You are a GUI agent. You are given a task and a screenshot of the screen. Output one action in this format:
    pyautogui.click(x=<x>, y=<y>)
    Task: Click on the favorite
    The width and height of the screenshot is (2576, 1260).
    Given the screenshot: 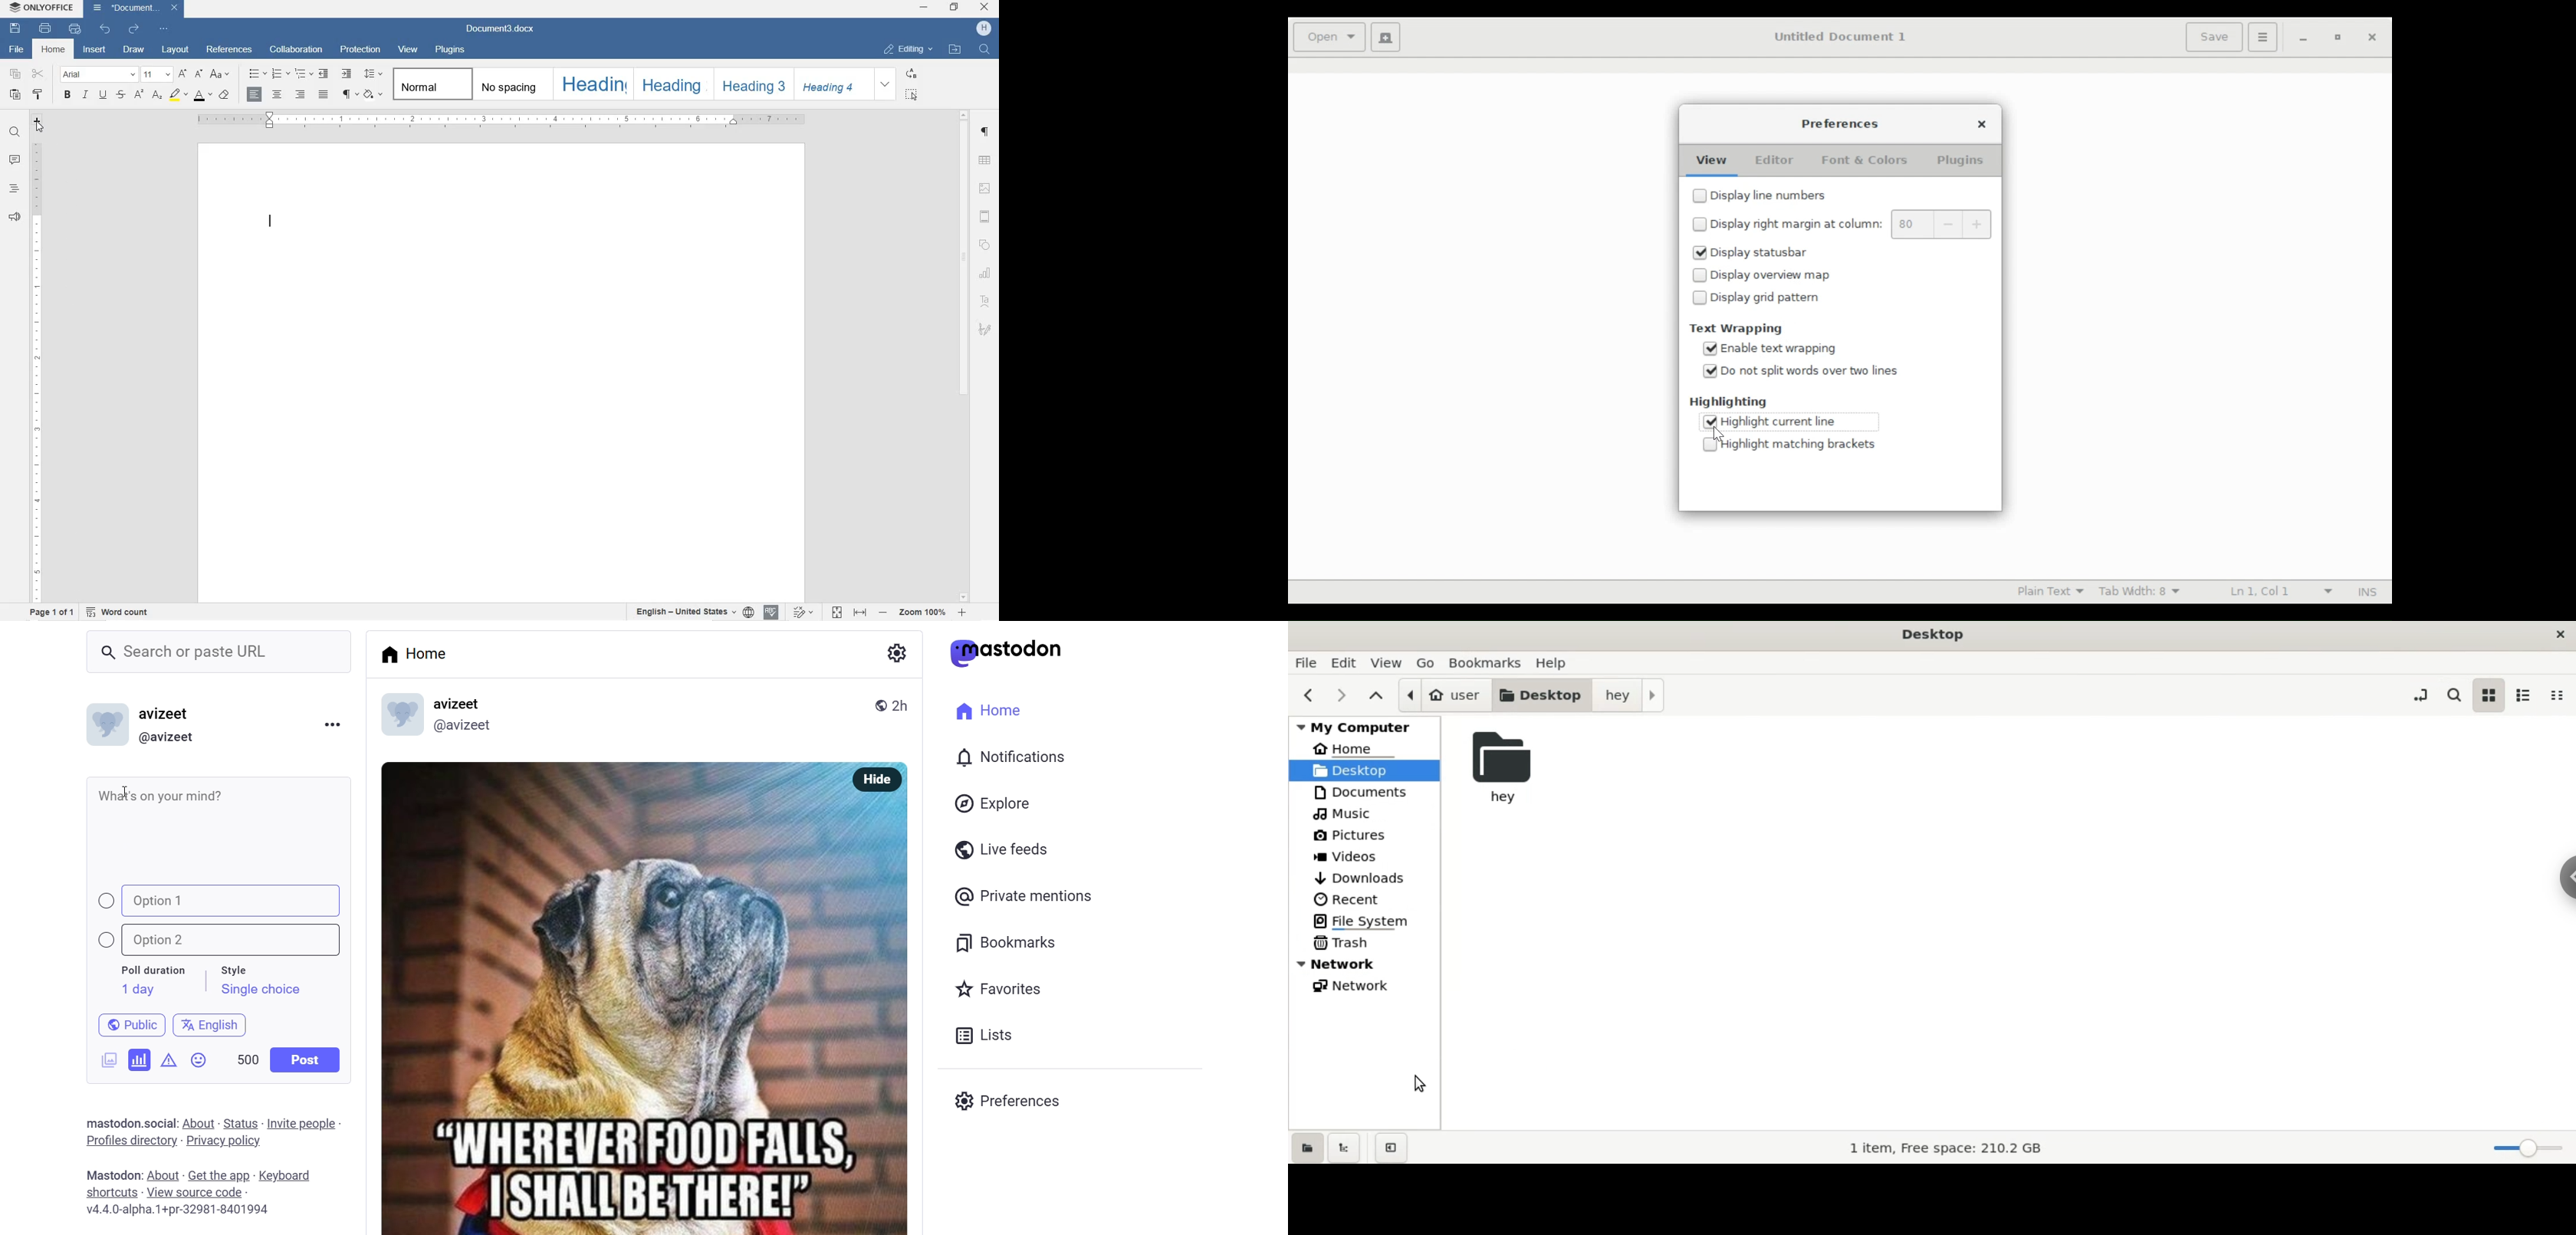 What is the action you would take?
    pyautogui.click(x=996, y=991)
    